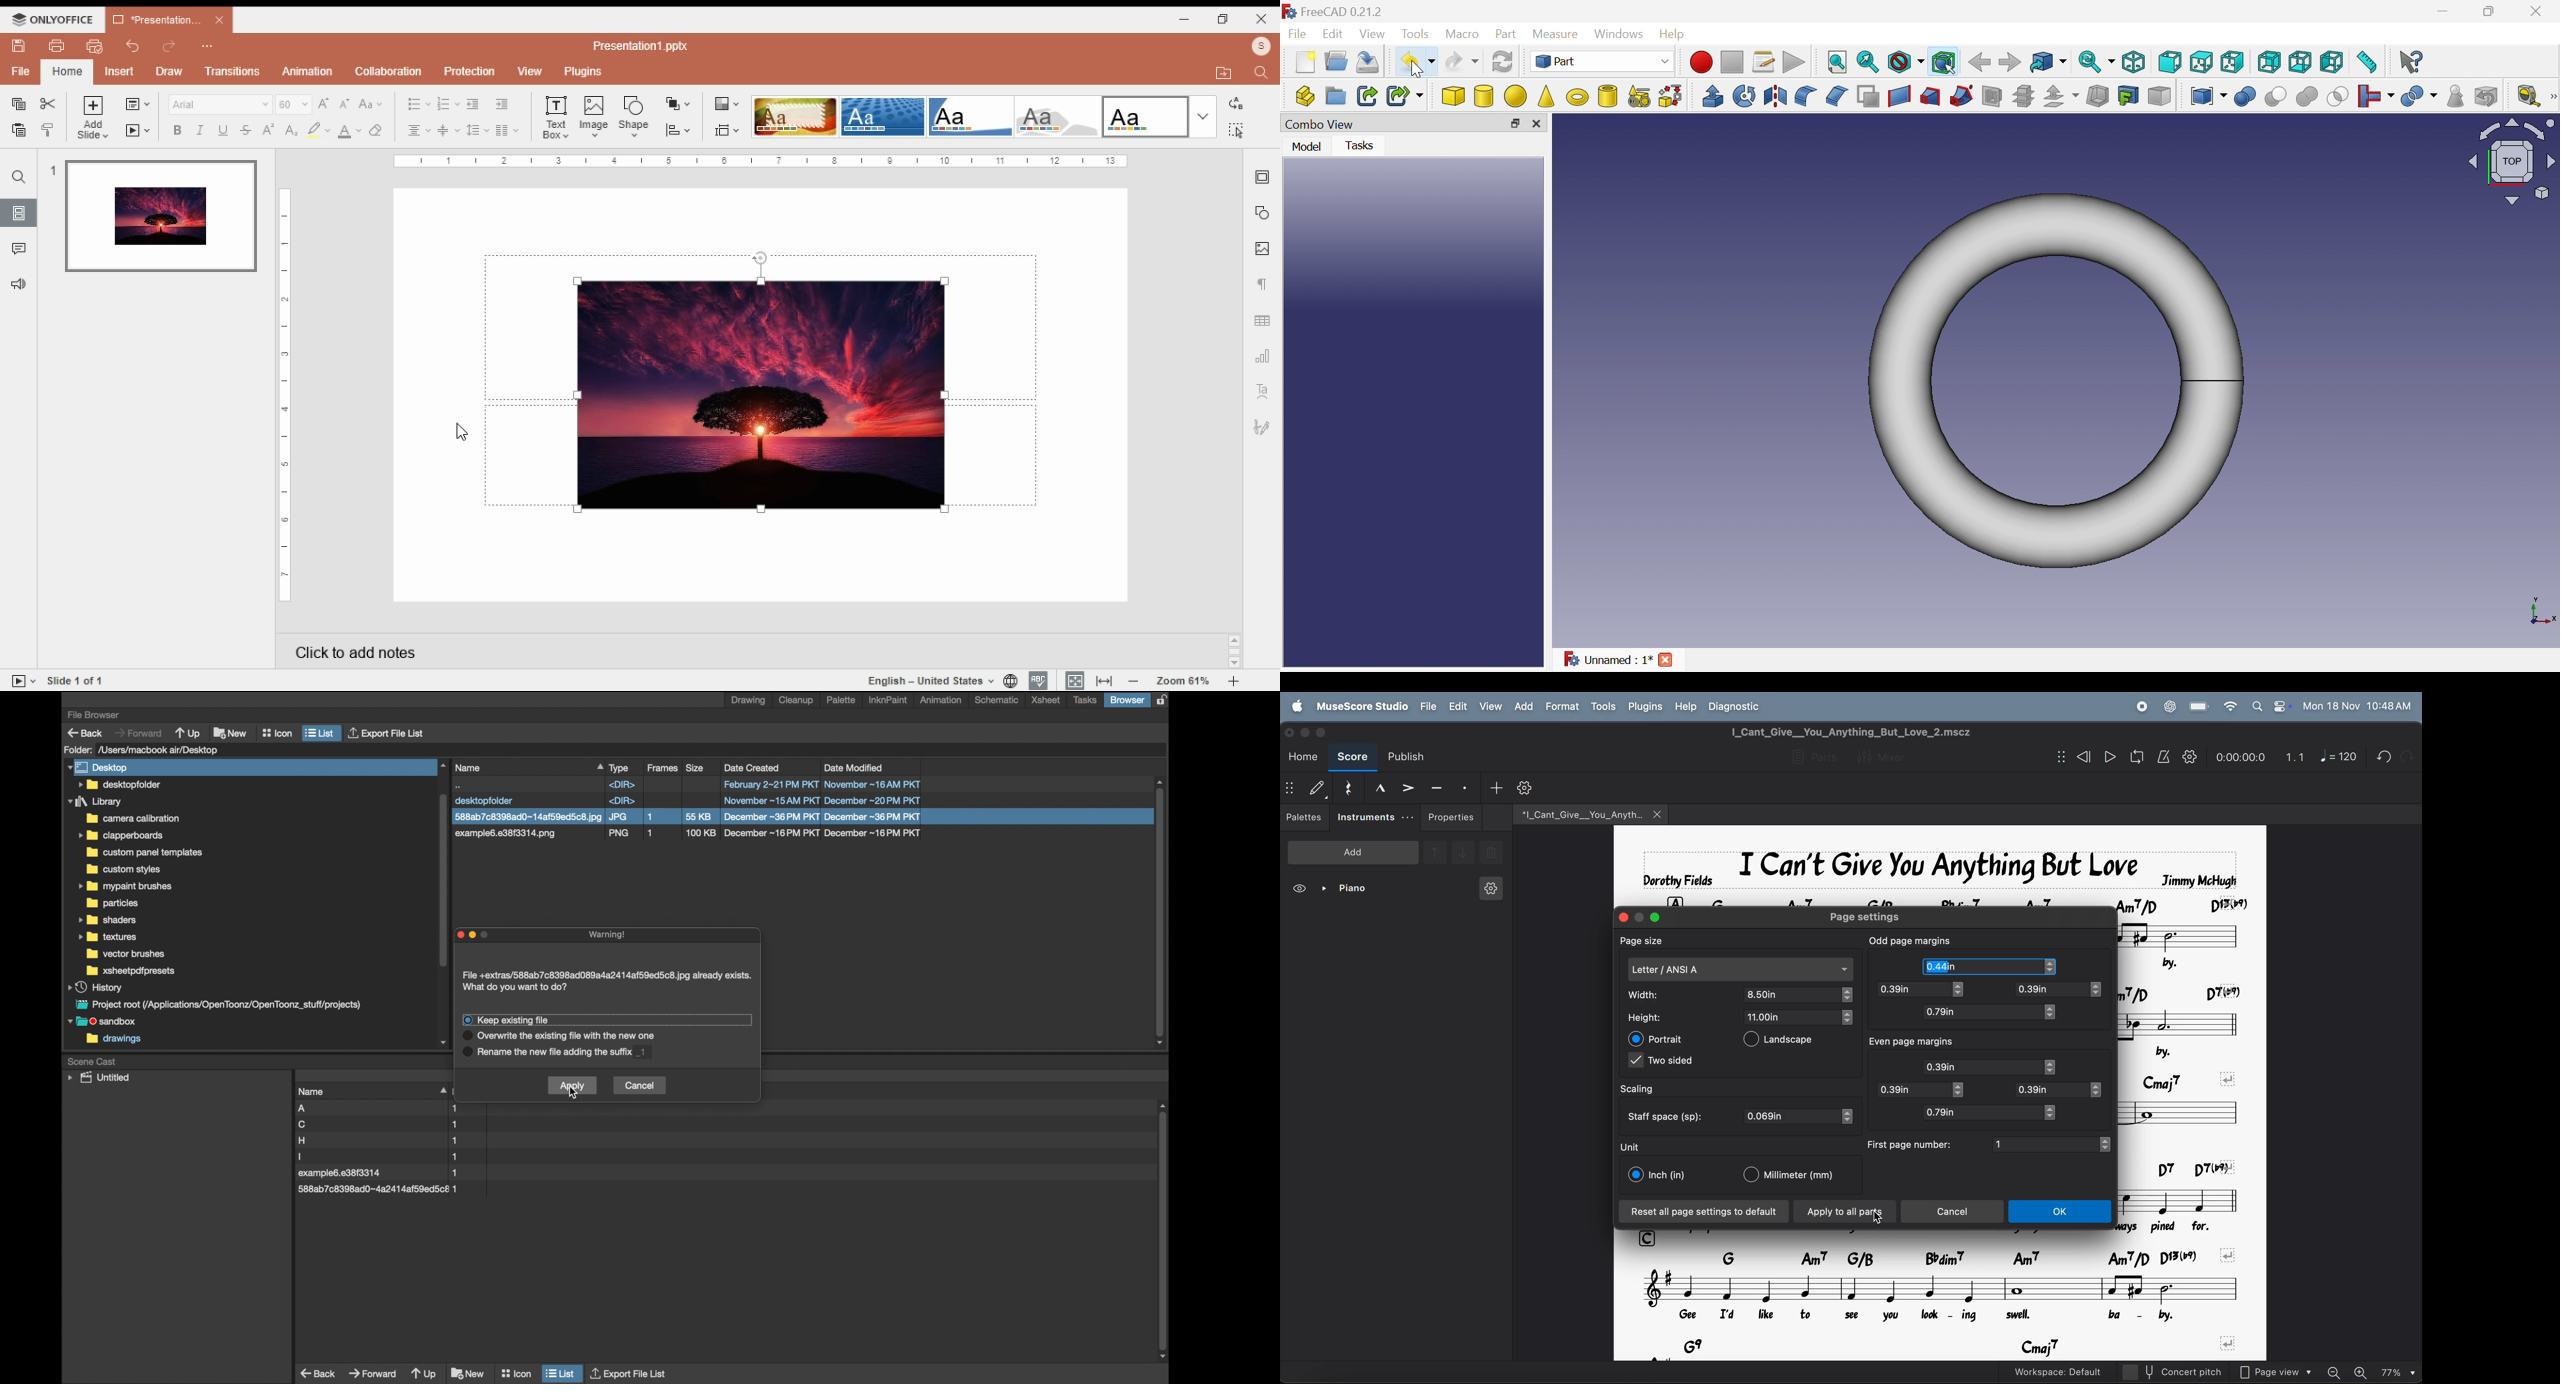 This screenshot has height=1400, width=2576. Describe the element at coordinates (1937, 865) in the screenshot. I see `Song title and author` at that location.